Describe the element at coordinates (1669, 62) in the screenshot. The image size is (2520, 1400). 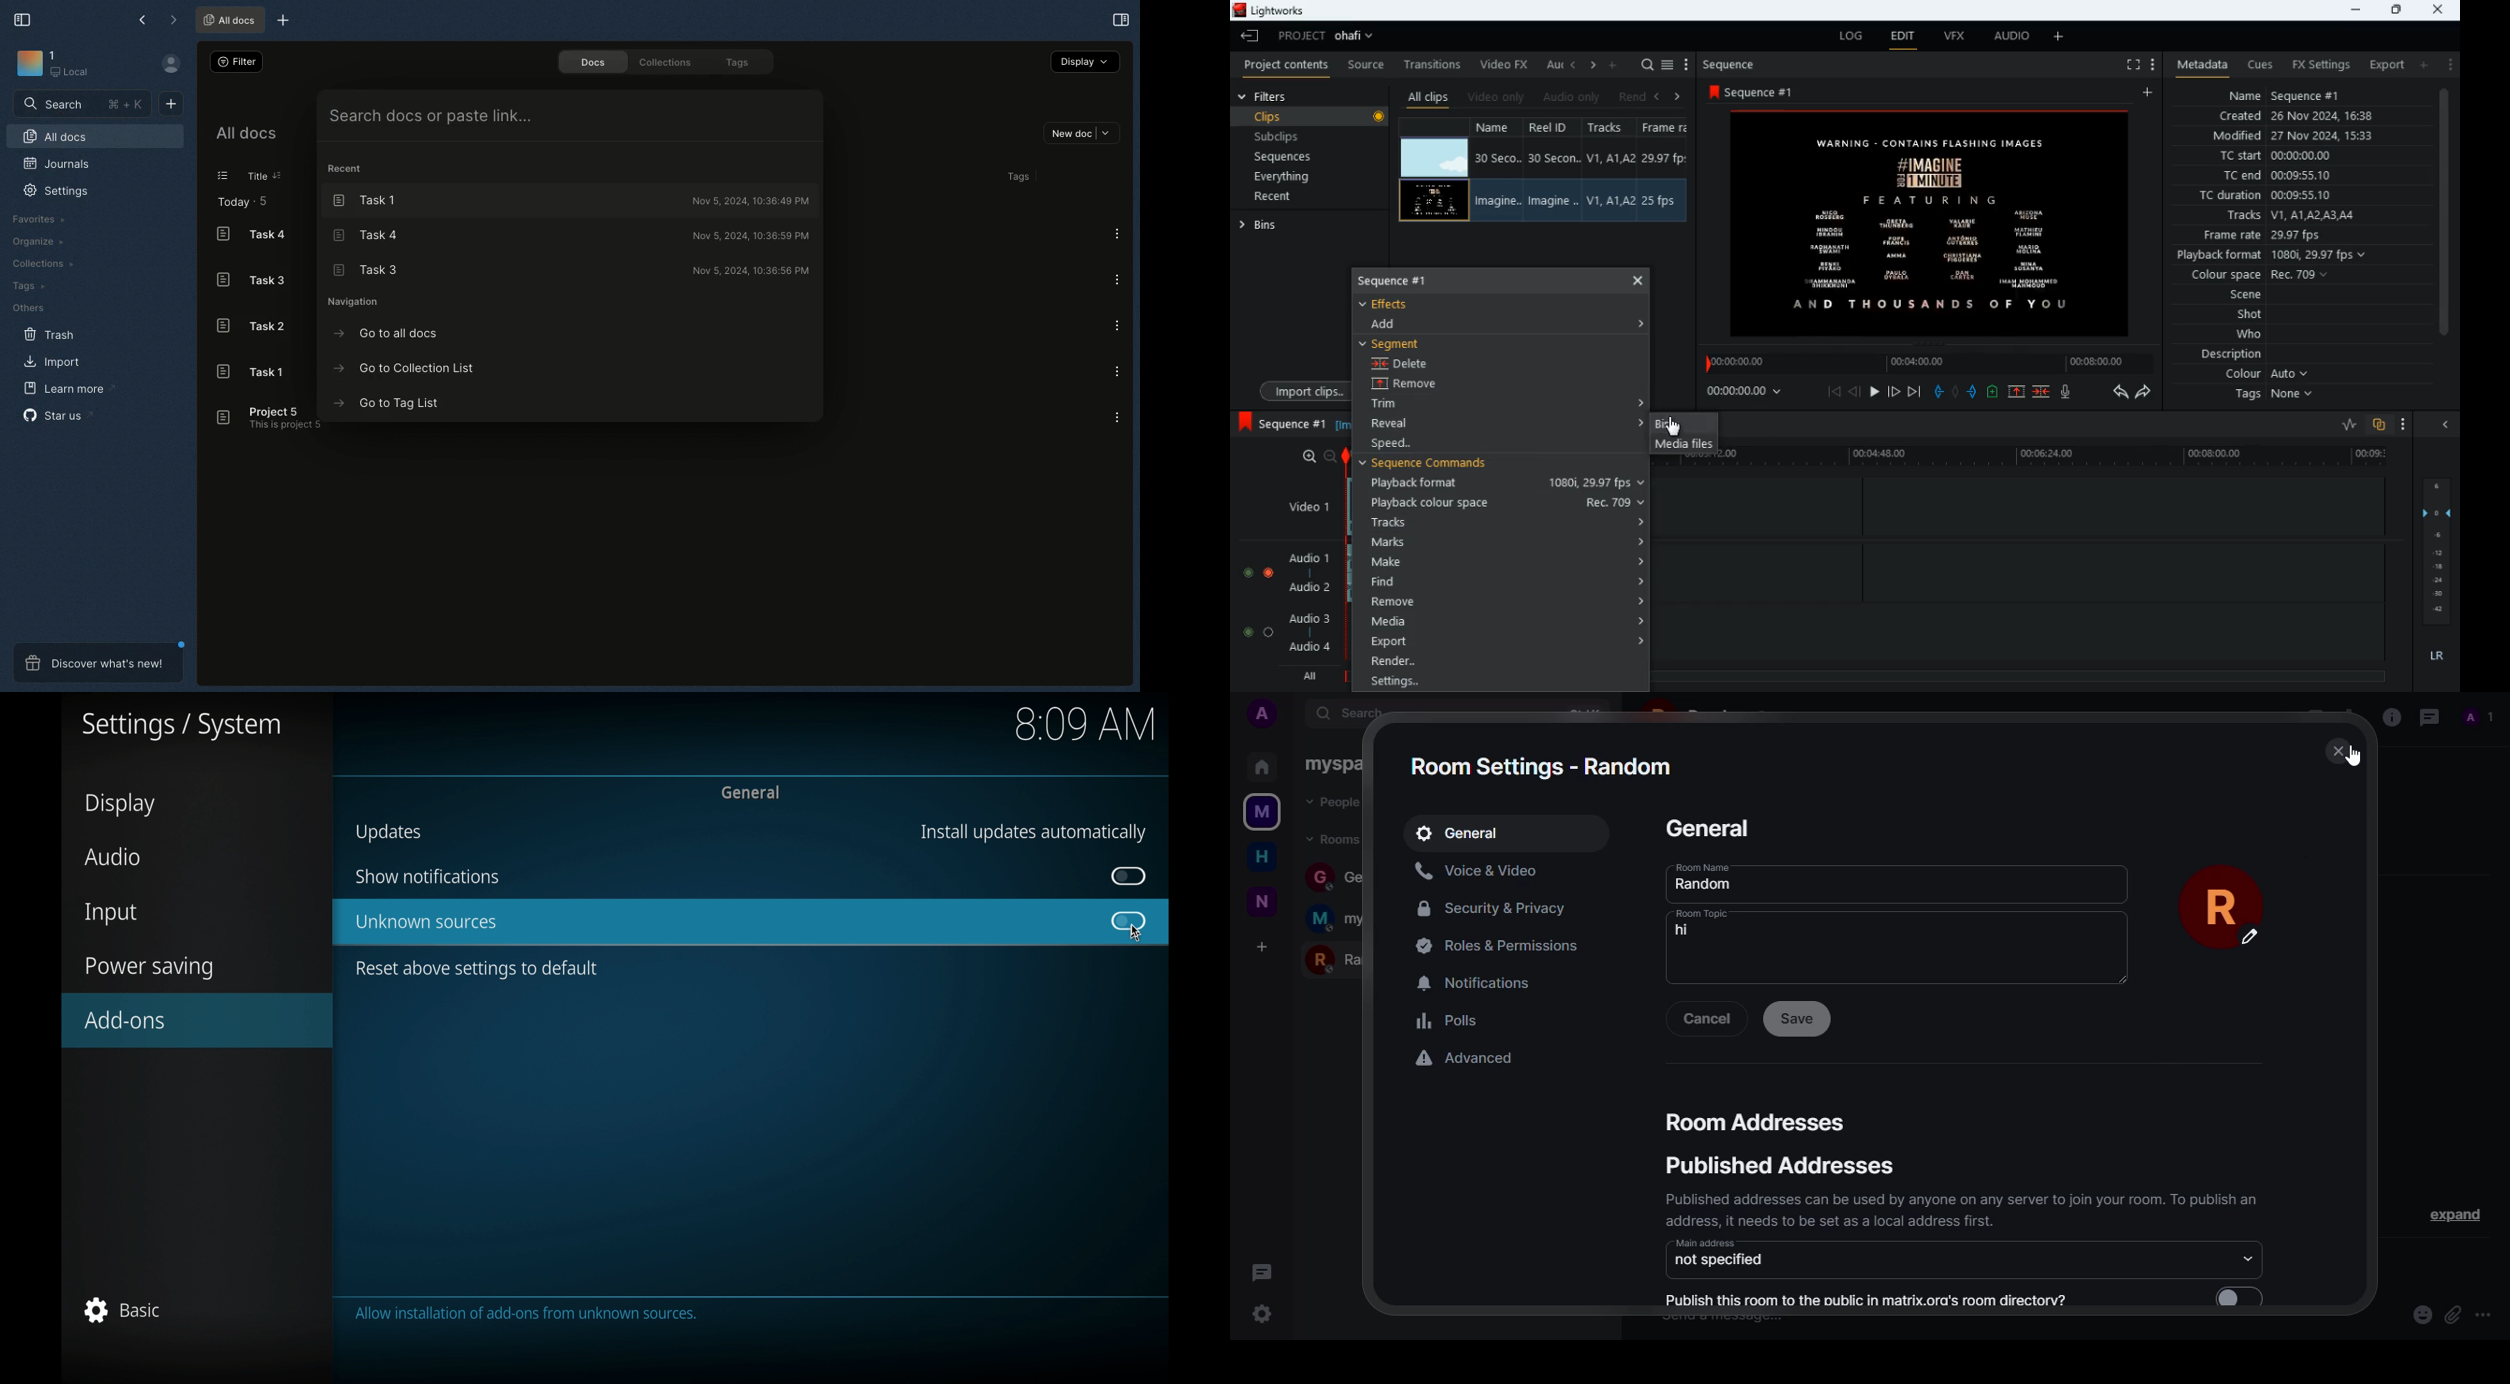
I see `menu` at that location.